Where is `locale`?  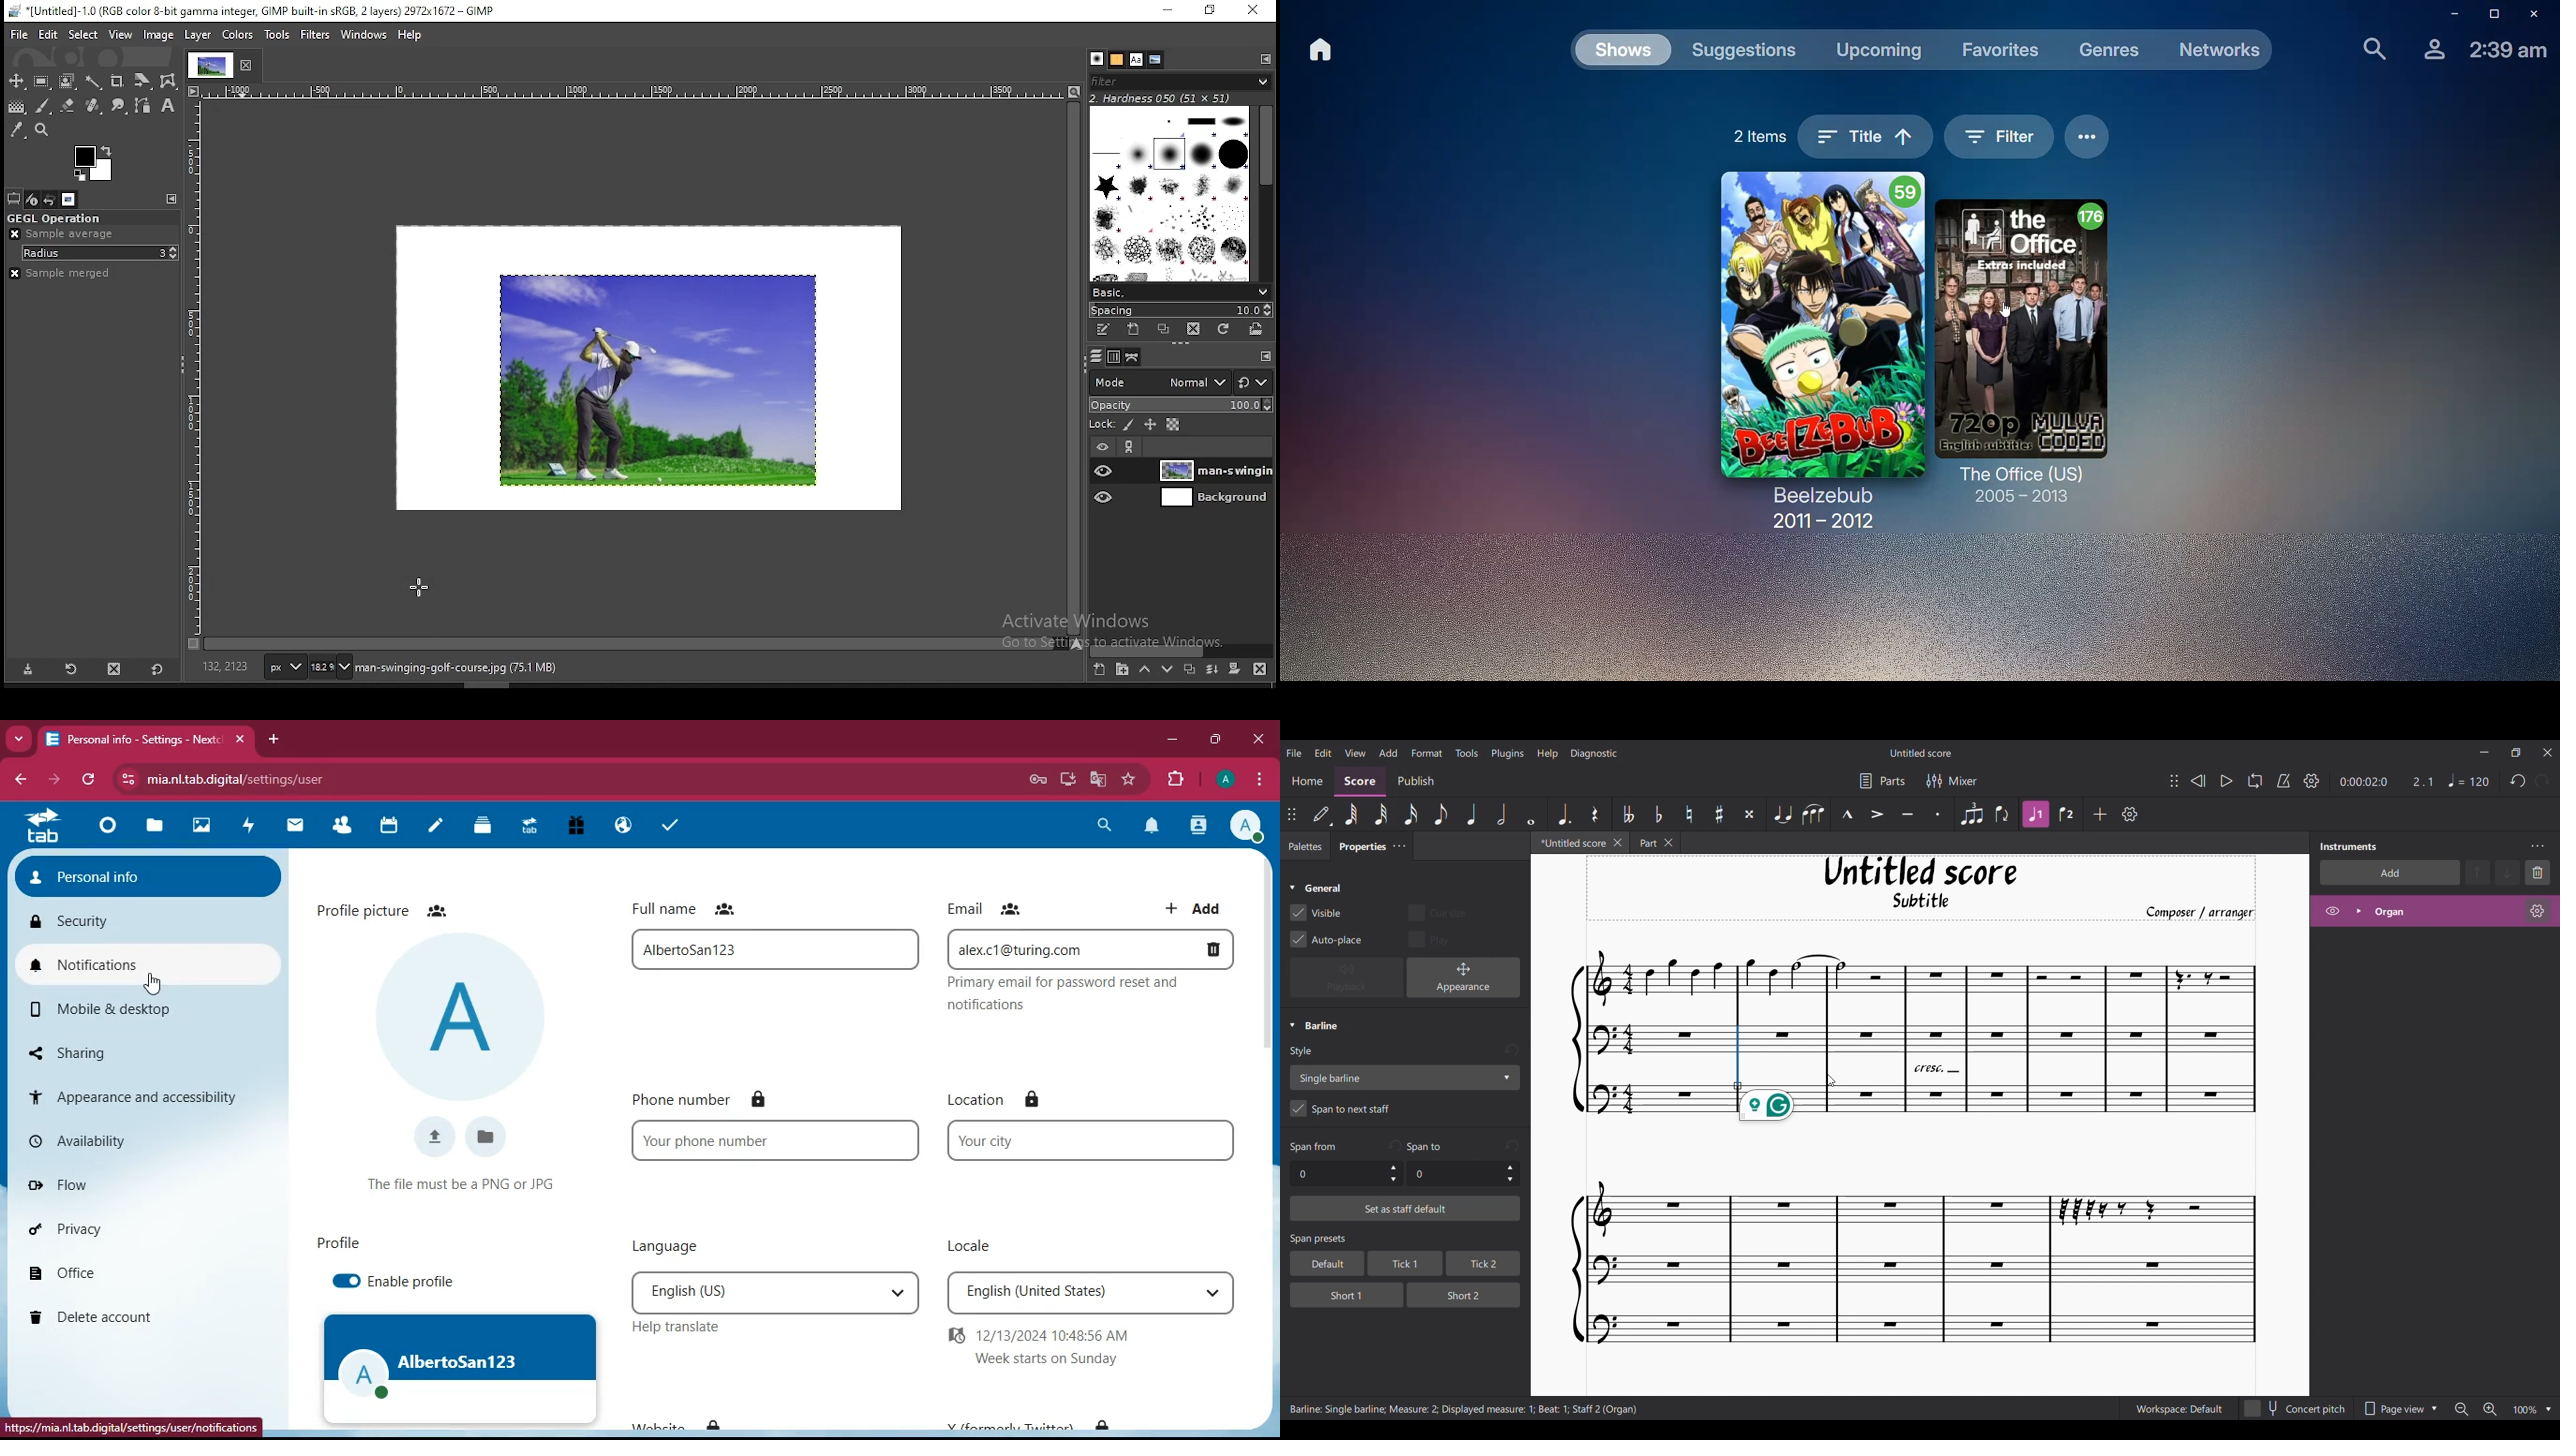 locale is located at coordinates (972, 1248).